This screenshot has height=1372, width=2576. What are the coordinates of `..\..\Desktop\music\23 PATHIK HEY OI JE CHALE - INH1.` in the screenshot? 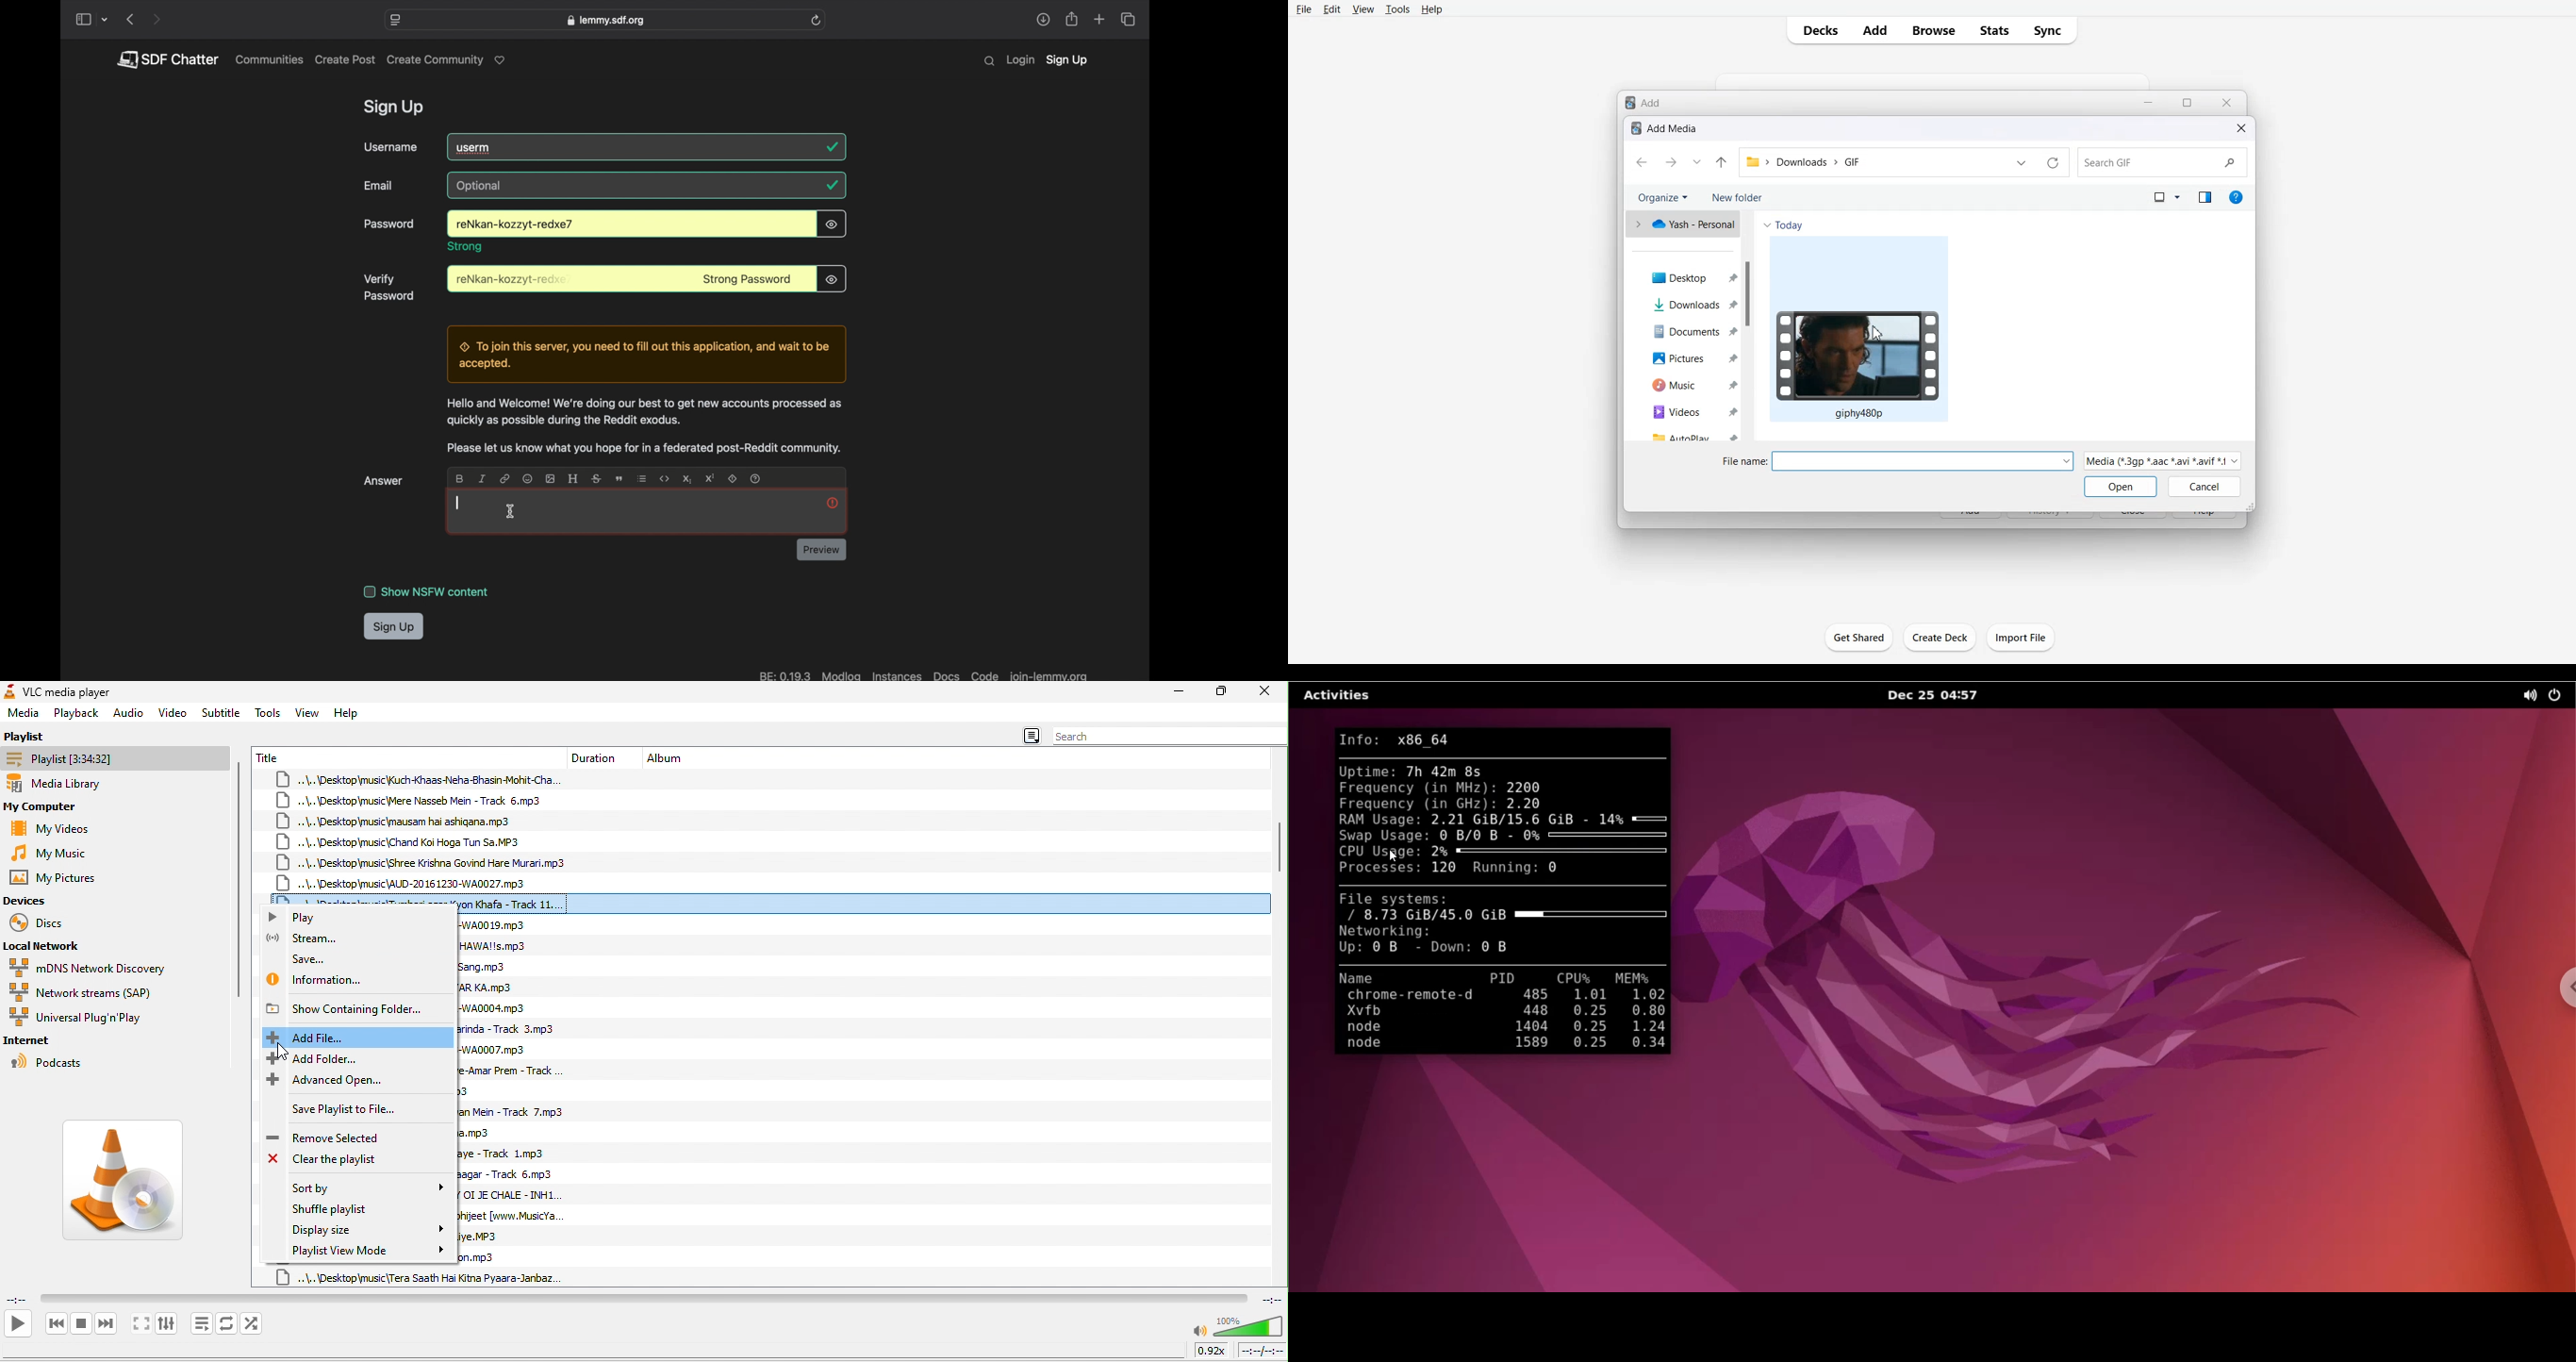 It's located at (512, 1197).